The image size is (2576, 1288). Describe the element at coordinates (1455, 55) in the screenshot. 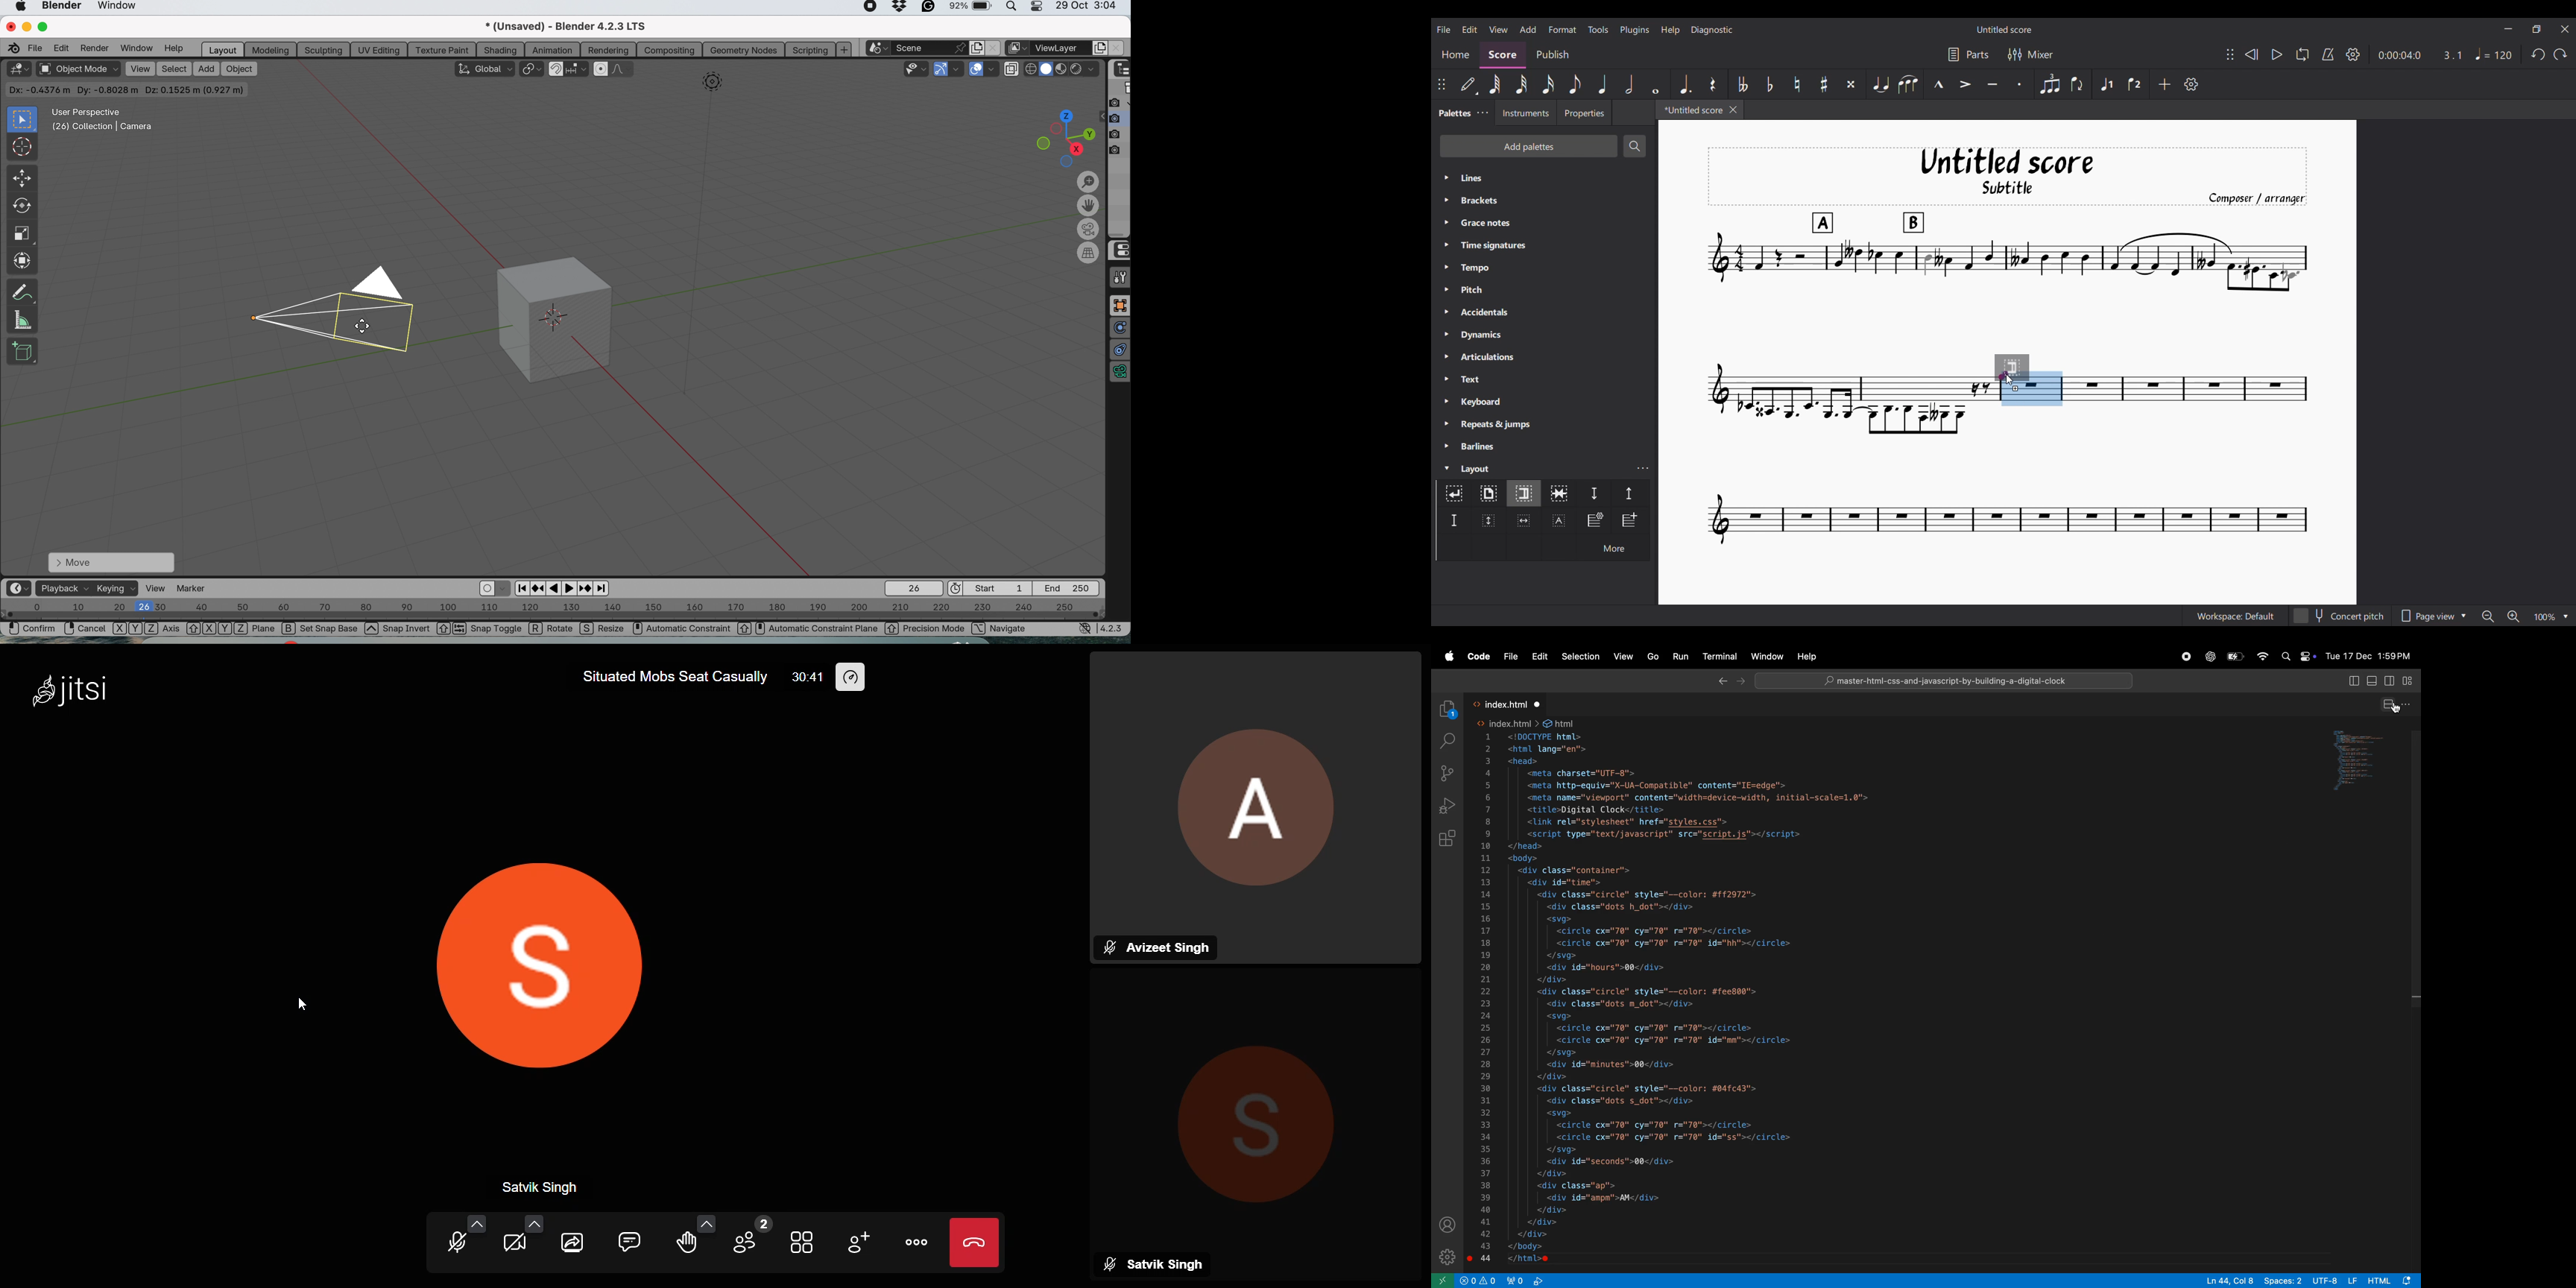

I see `Home section` at that location.